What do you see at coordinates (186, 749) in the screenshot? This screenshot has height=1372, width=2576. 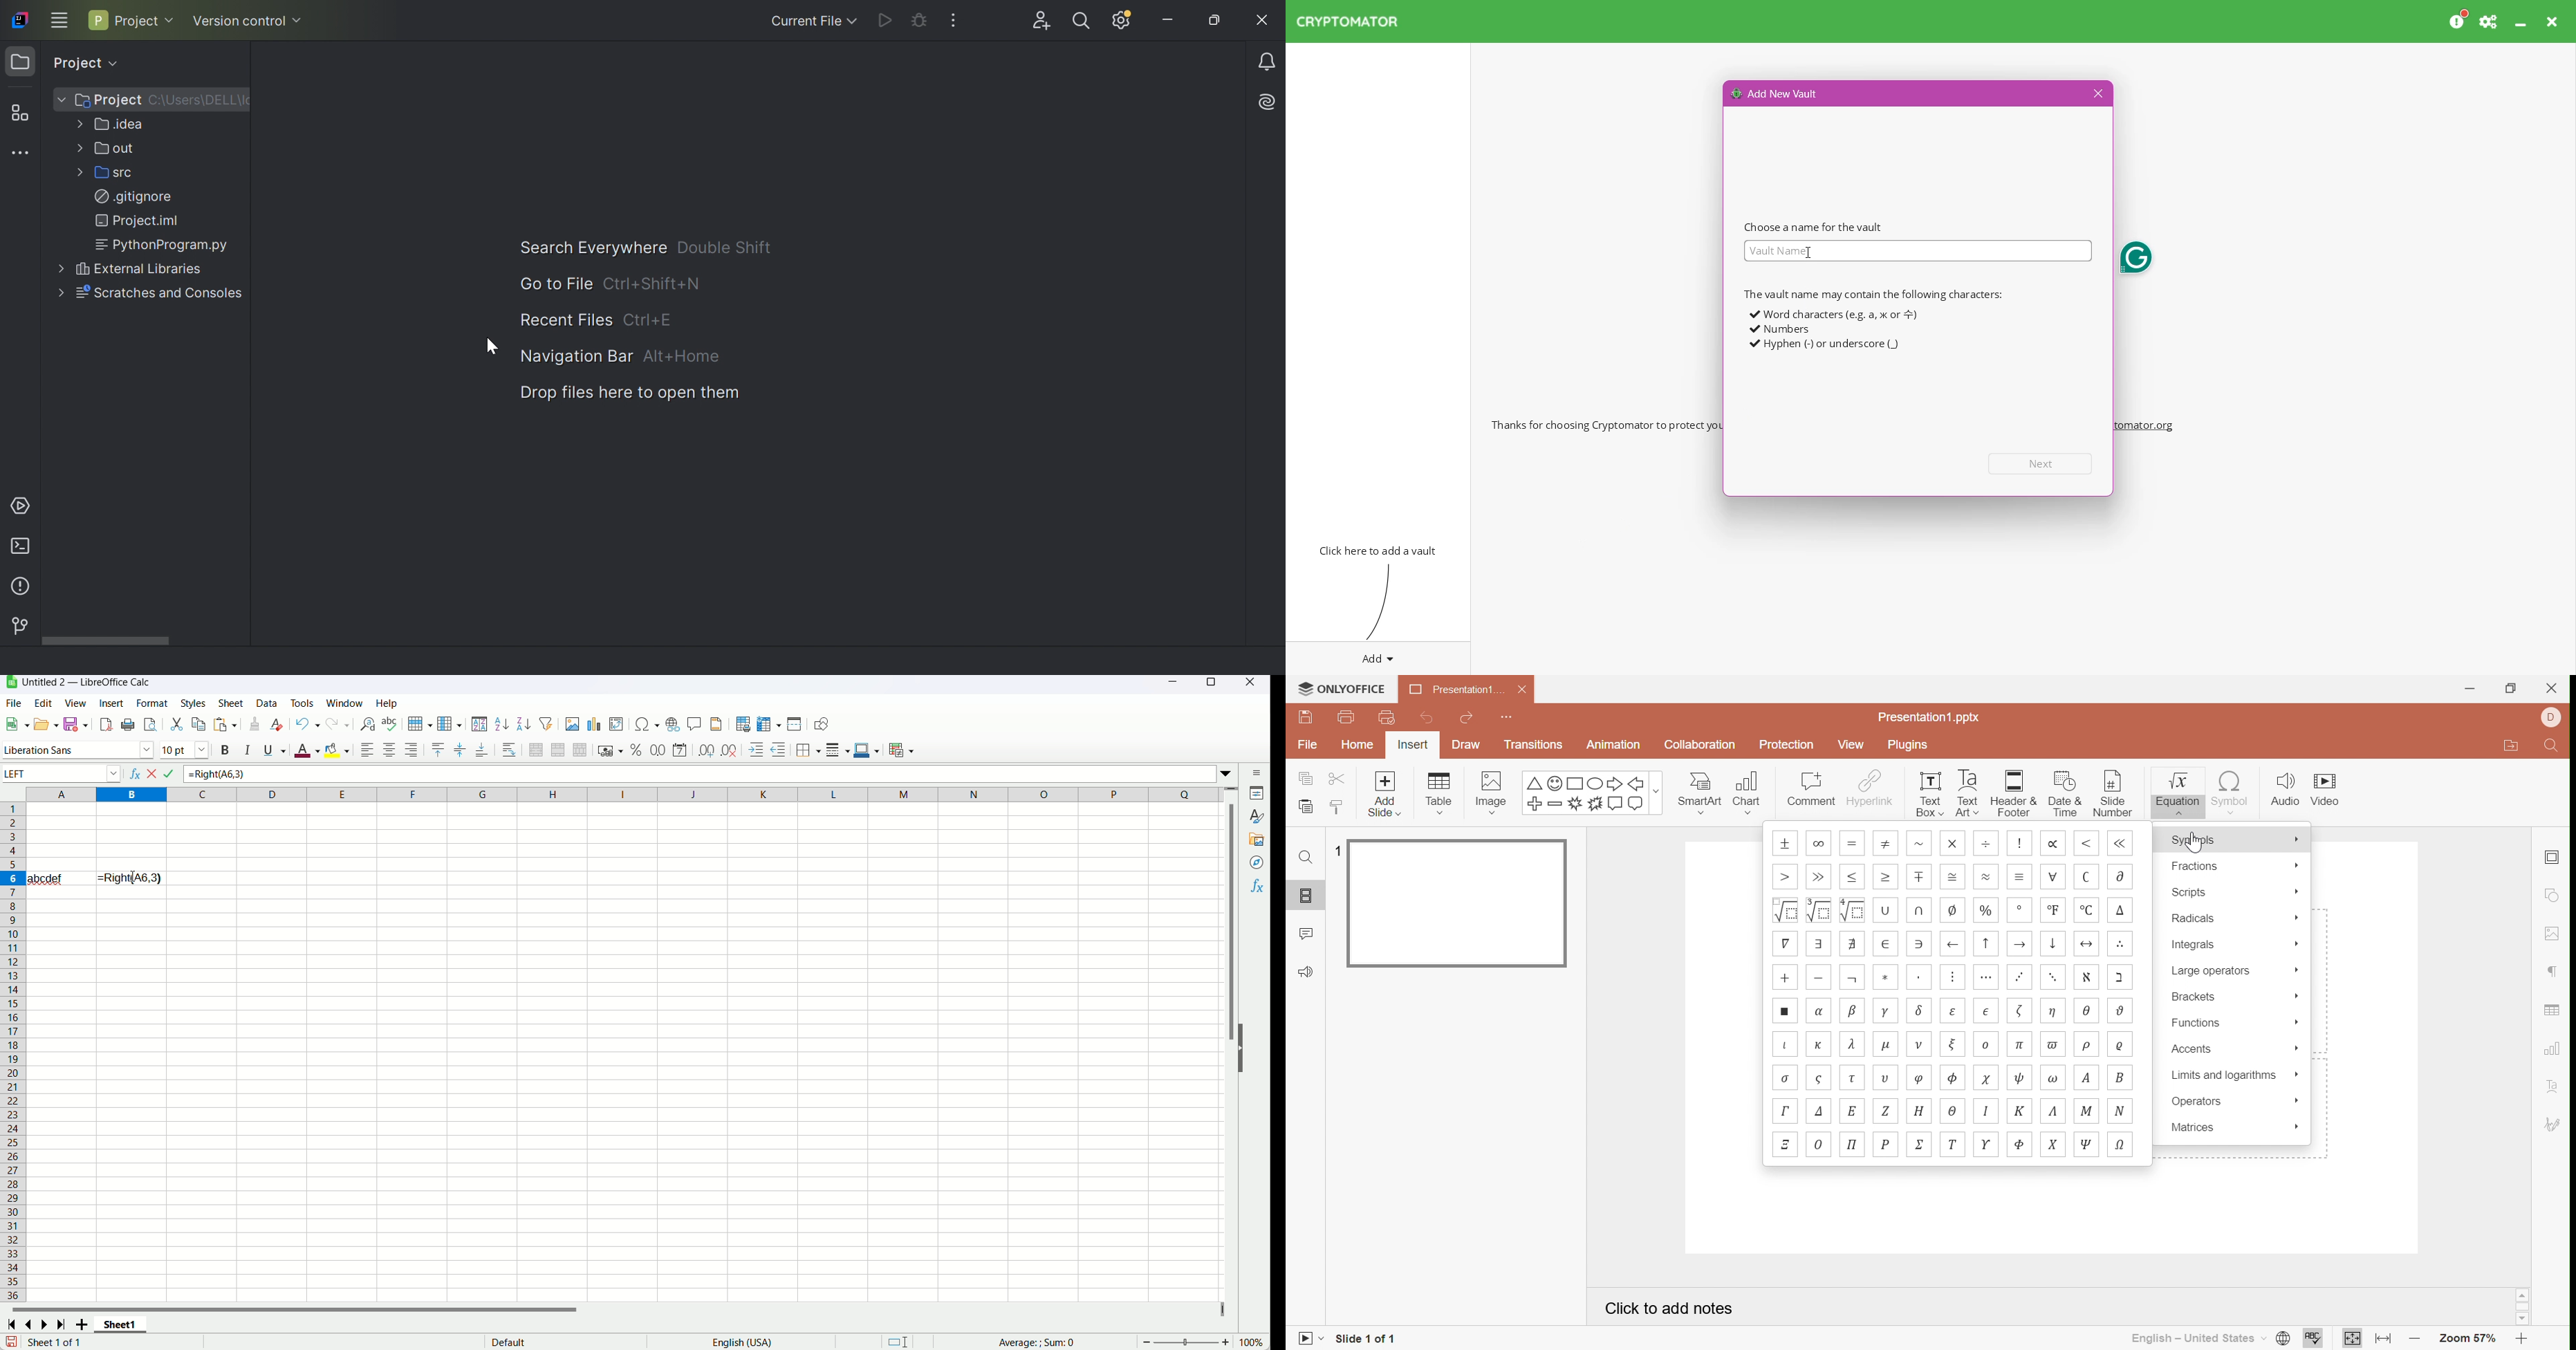 I see `font size` at bounding box center [186, 749].